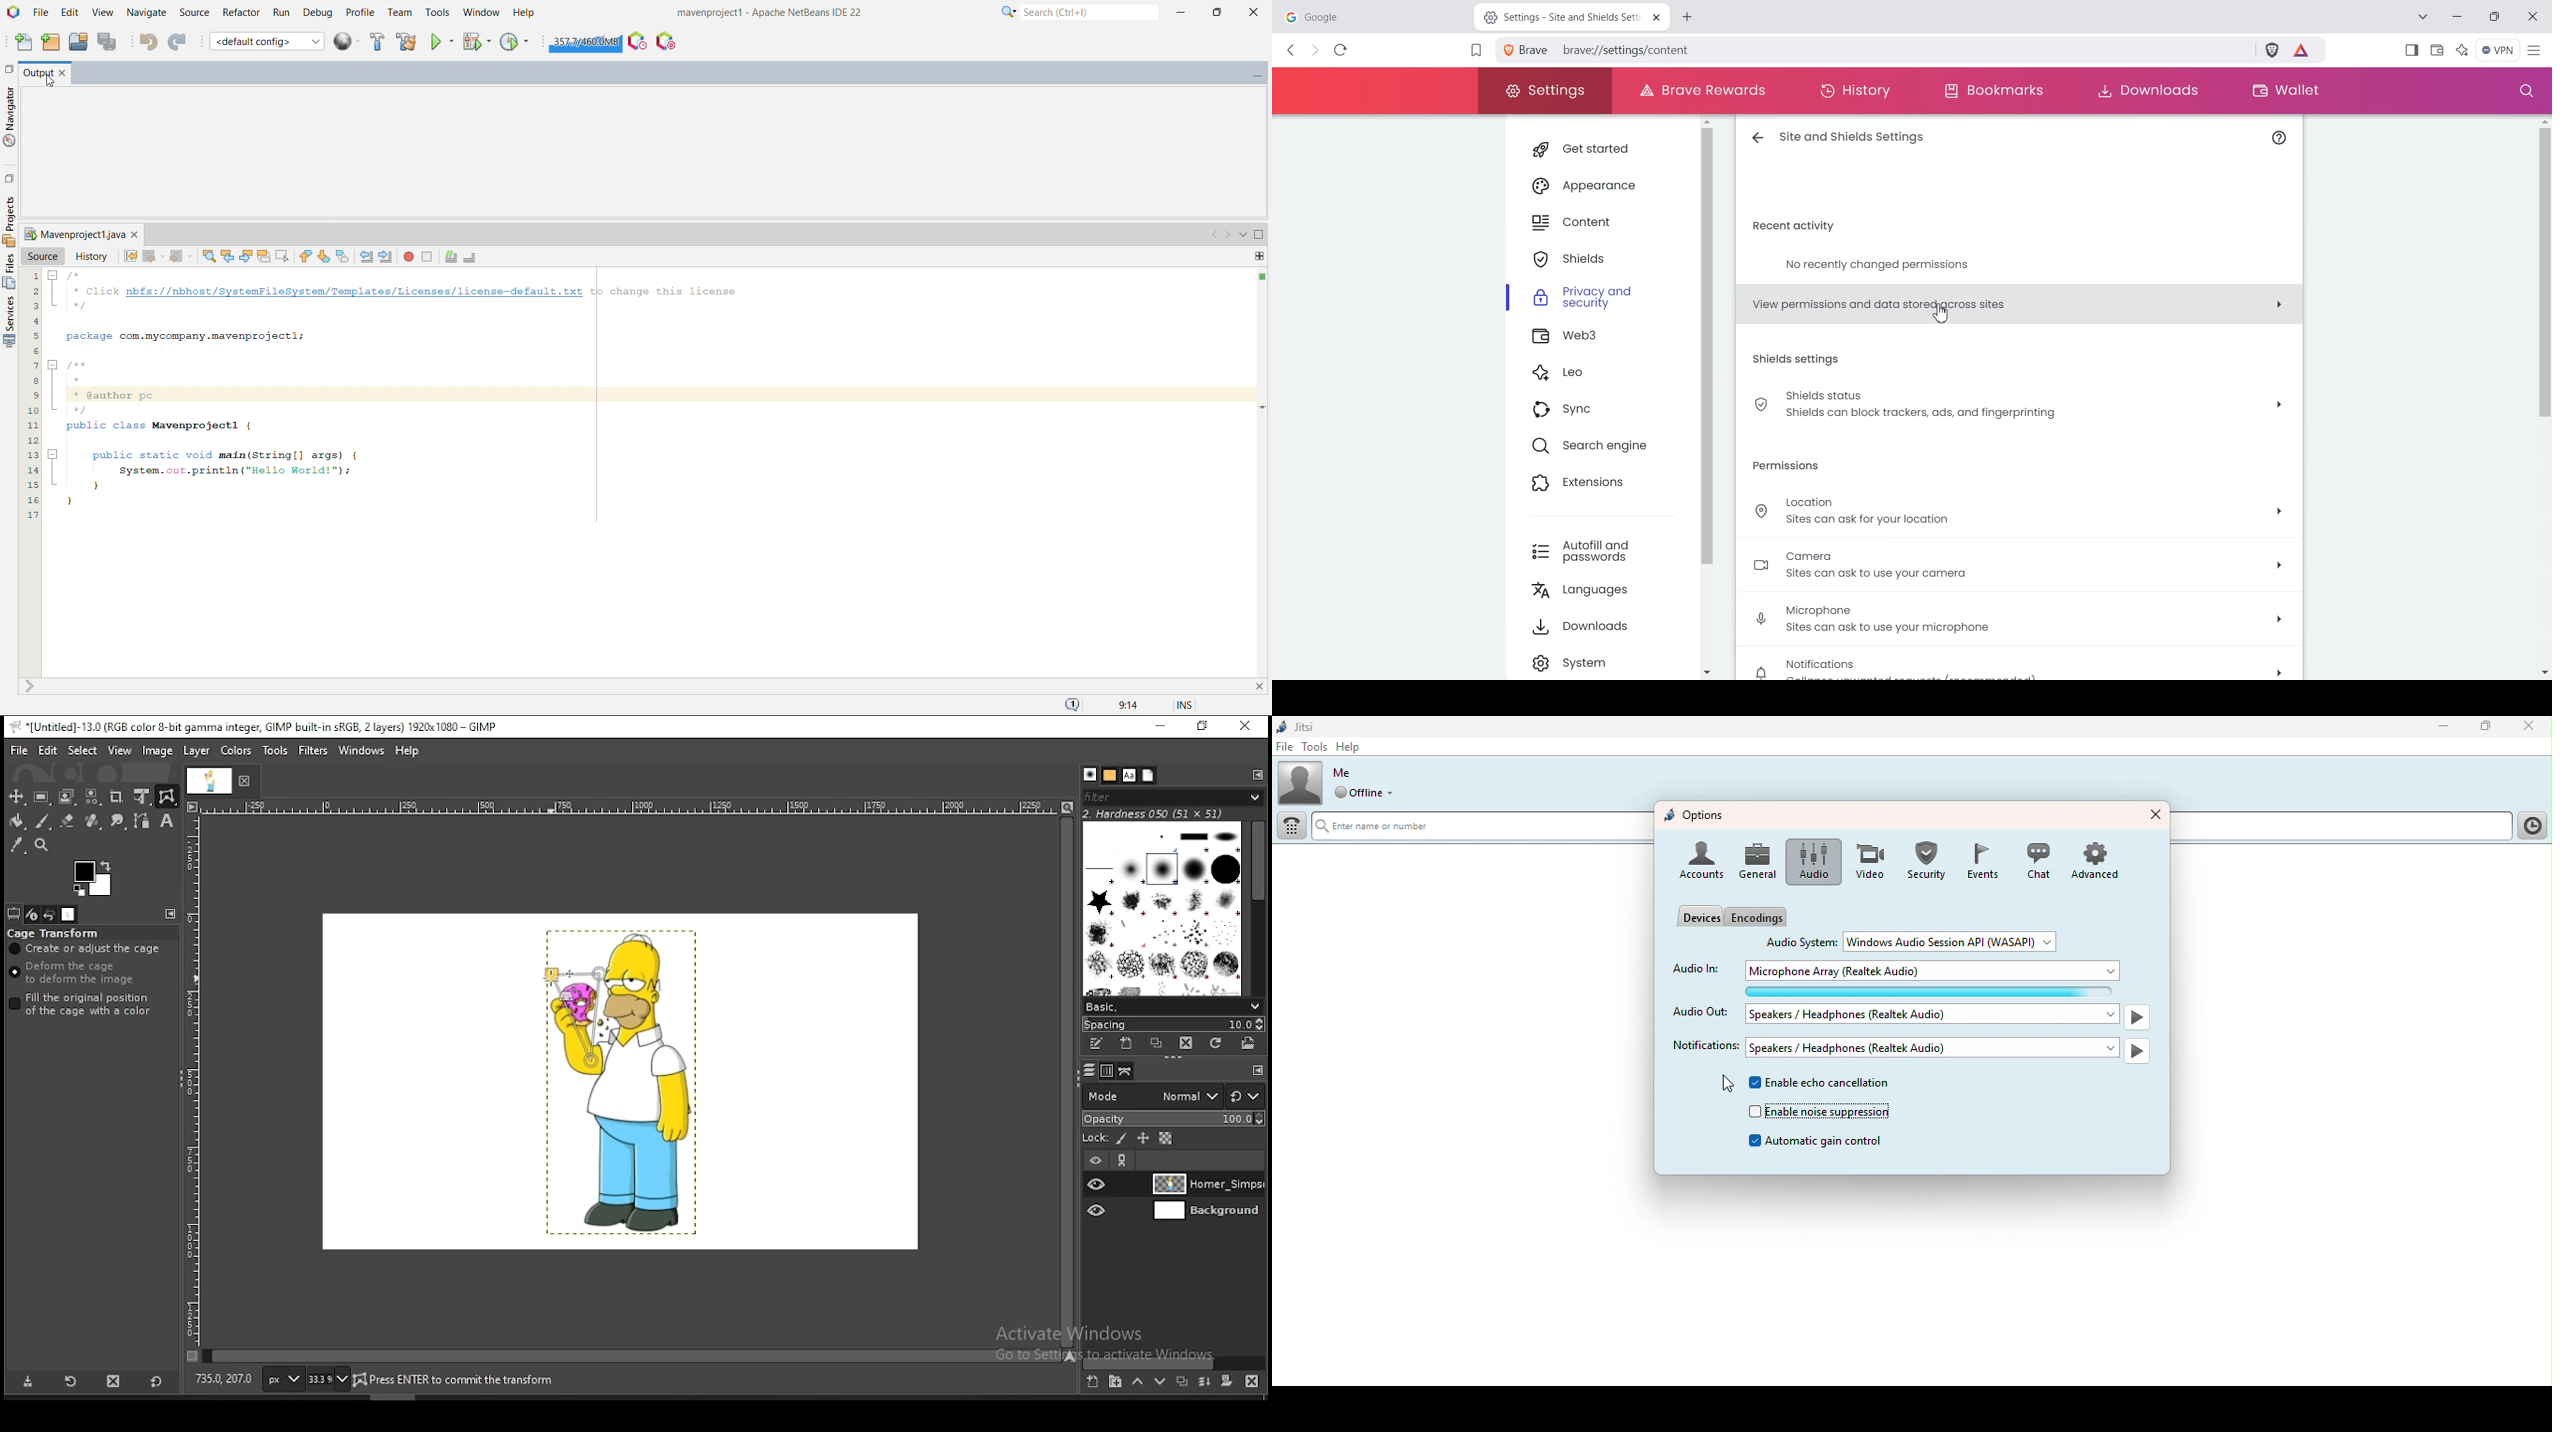 Image resolution: width=2576 pixels, height=1456 pixels. I want to click on image, so click(159, 753).